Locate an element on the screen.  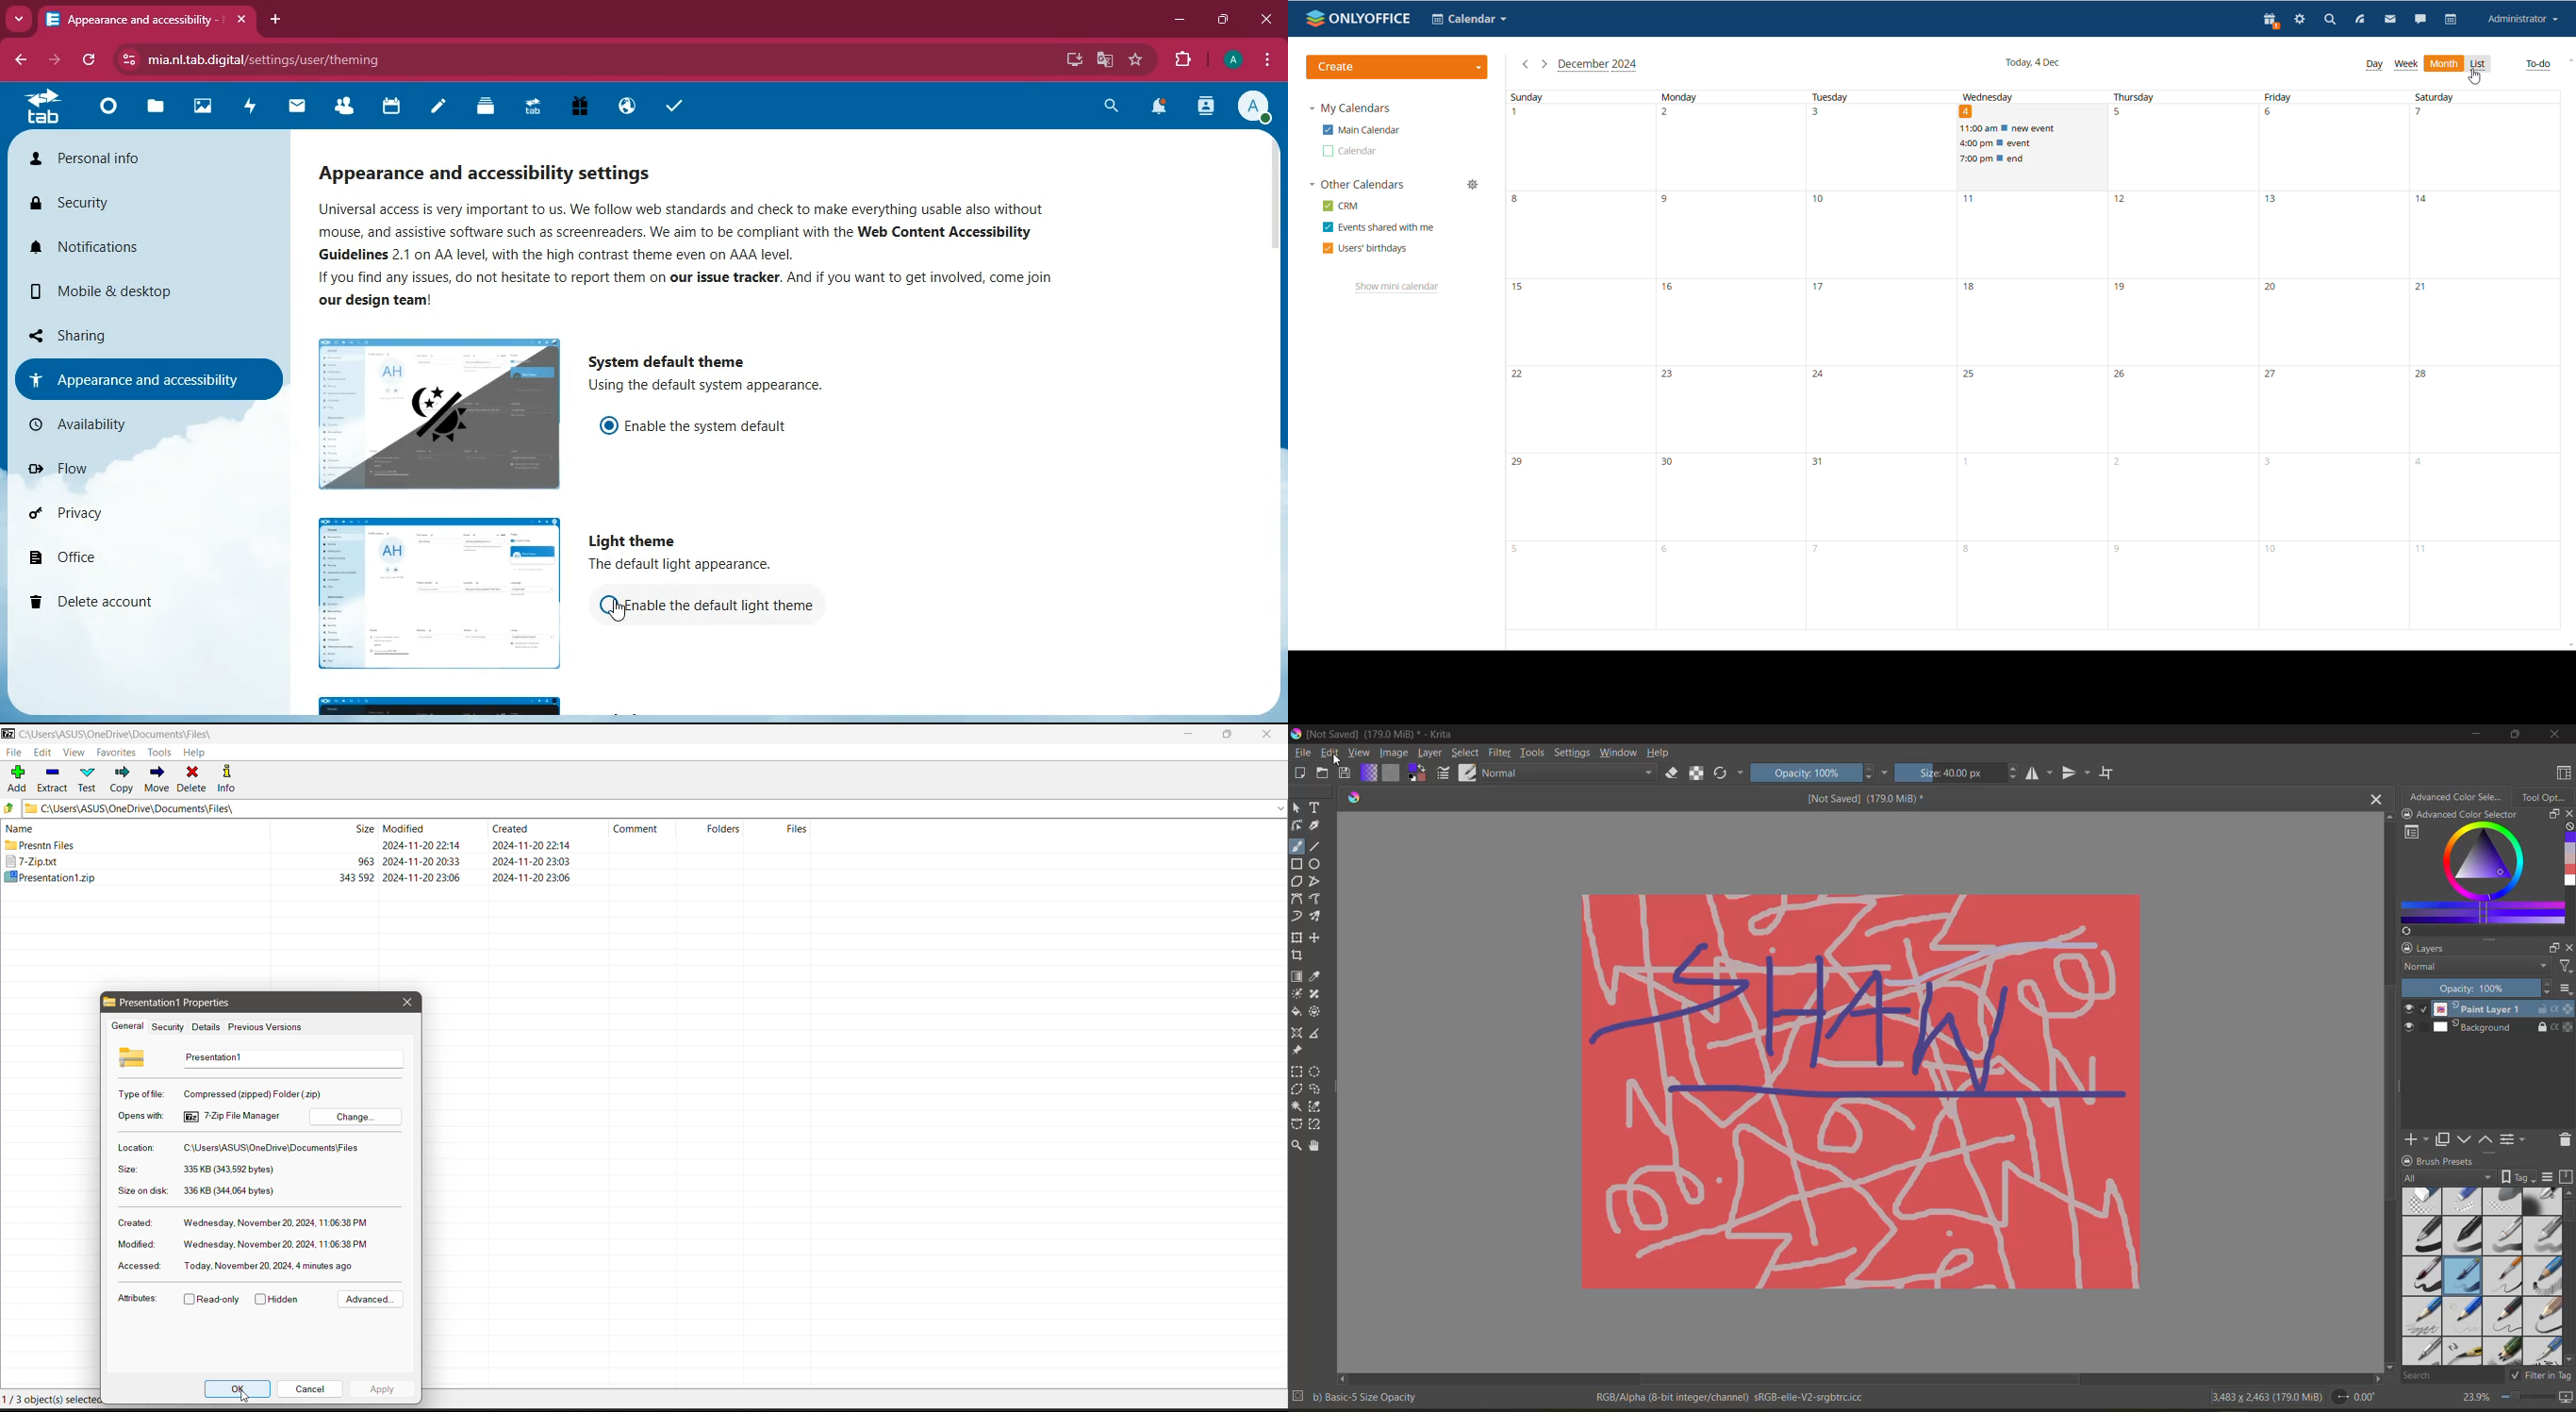
flip vertically is located at coordinates (2076, 773).